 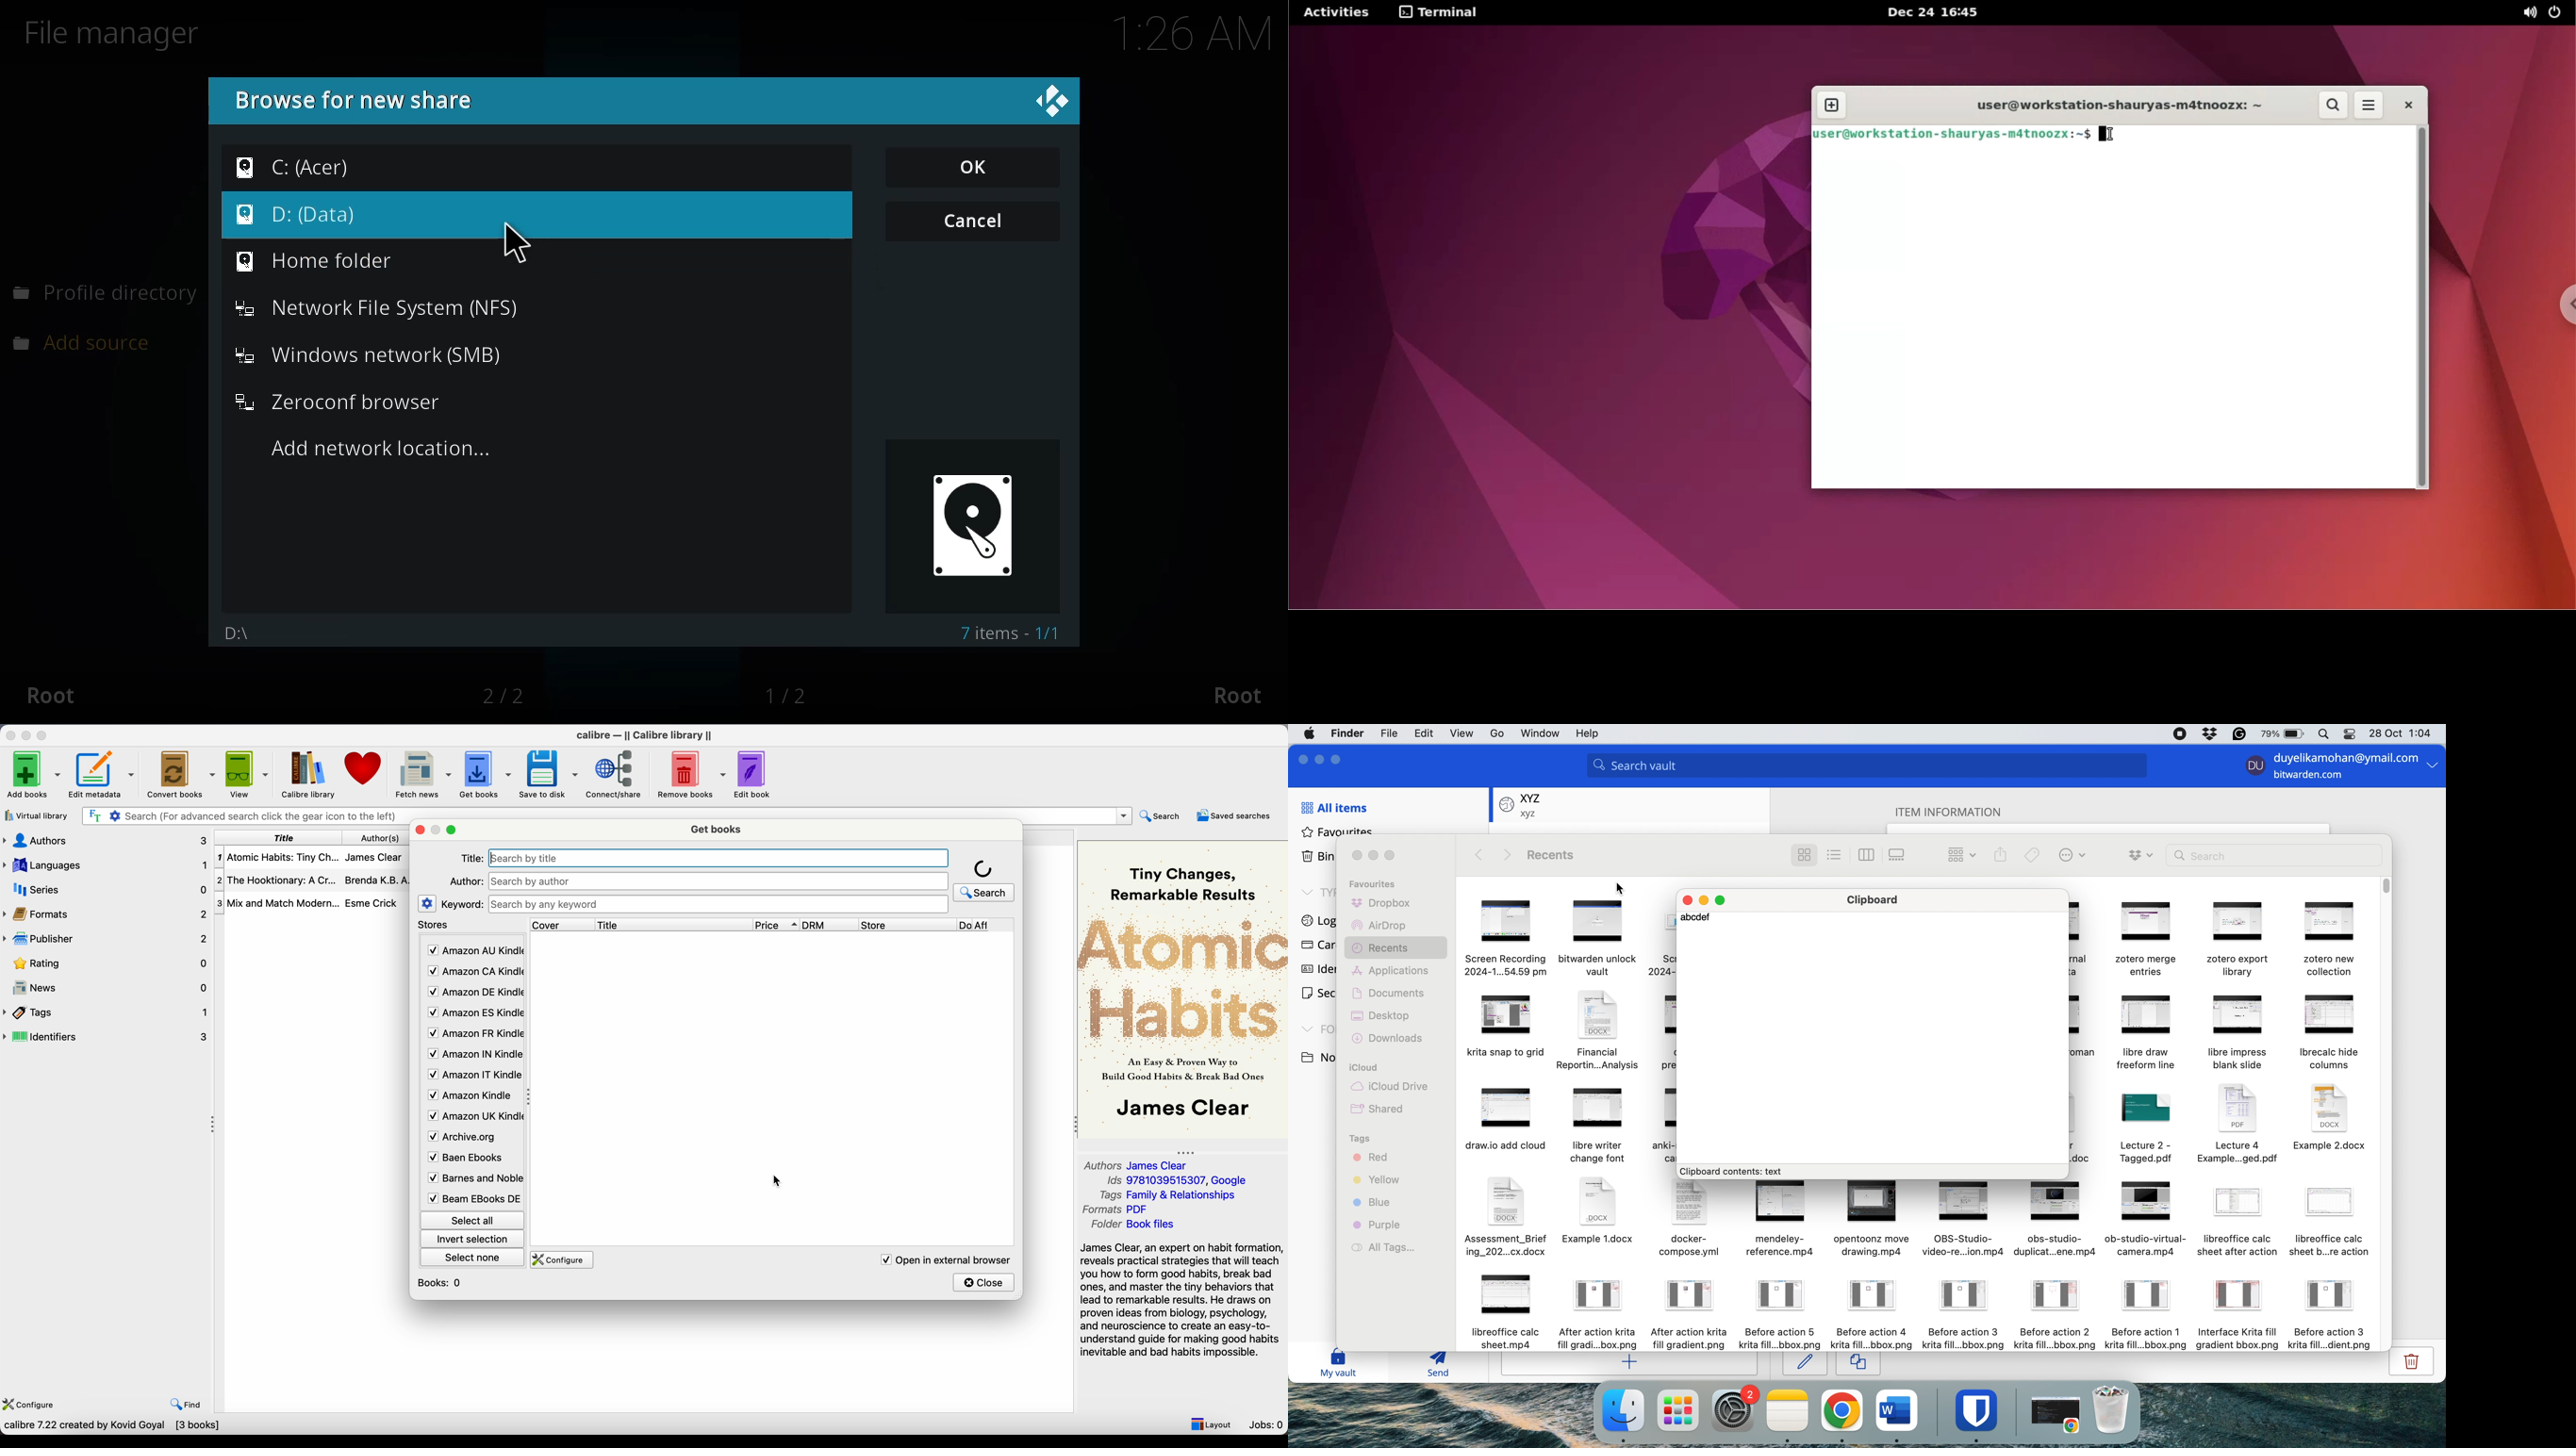 What do you see at coordinates (1705, 899) in the screenshot?
I see `minimise` at bounding box center [1705, 899].